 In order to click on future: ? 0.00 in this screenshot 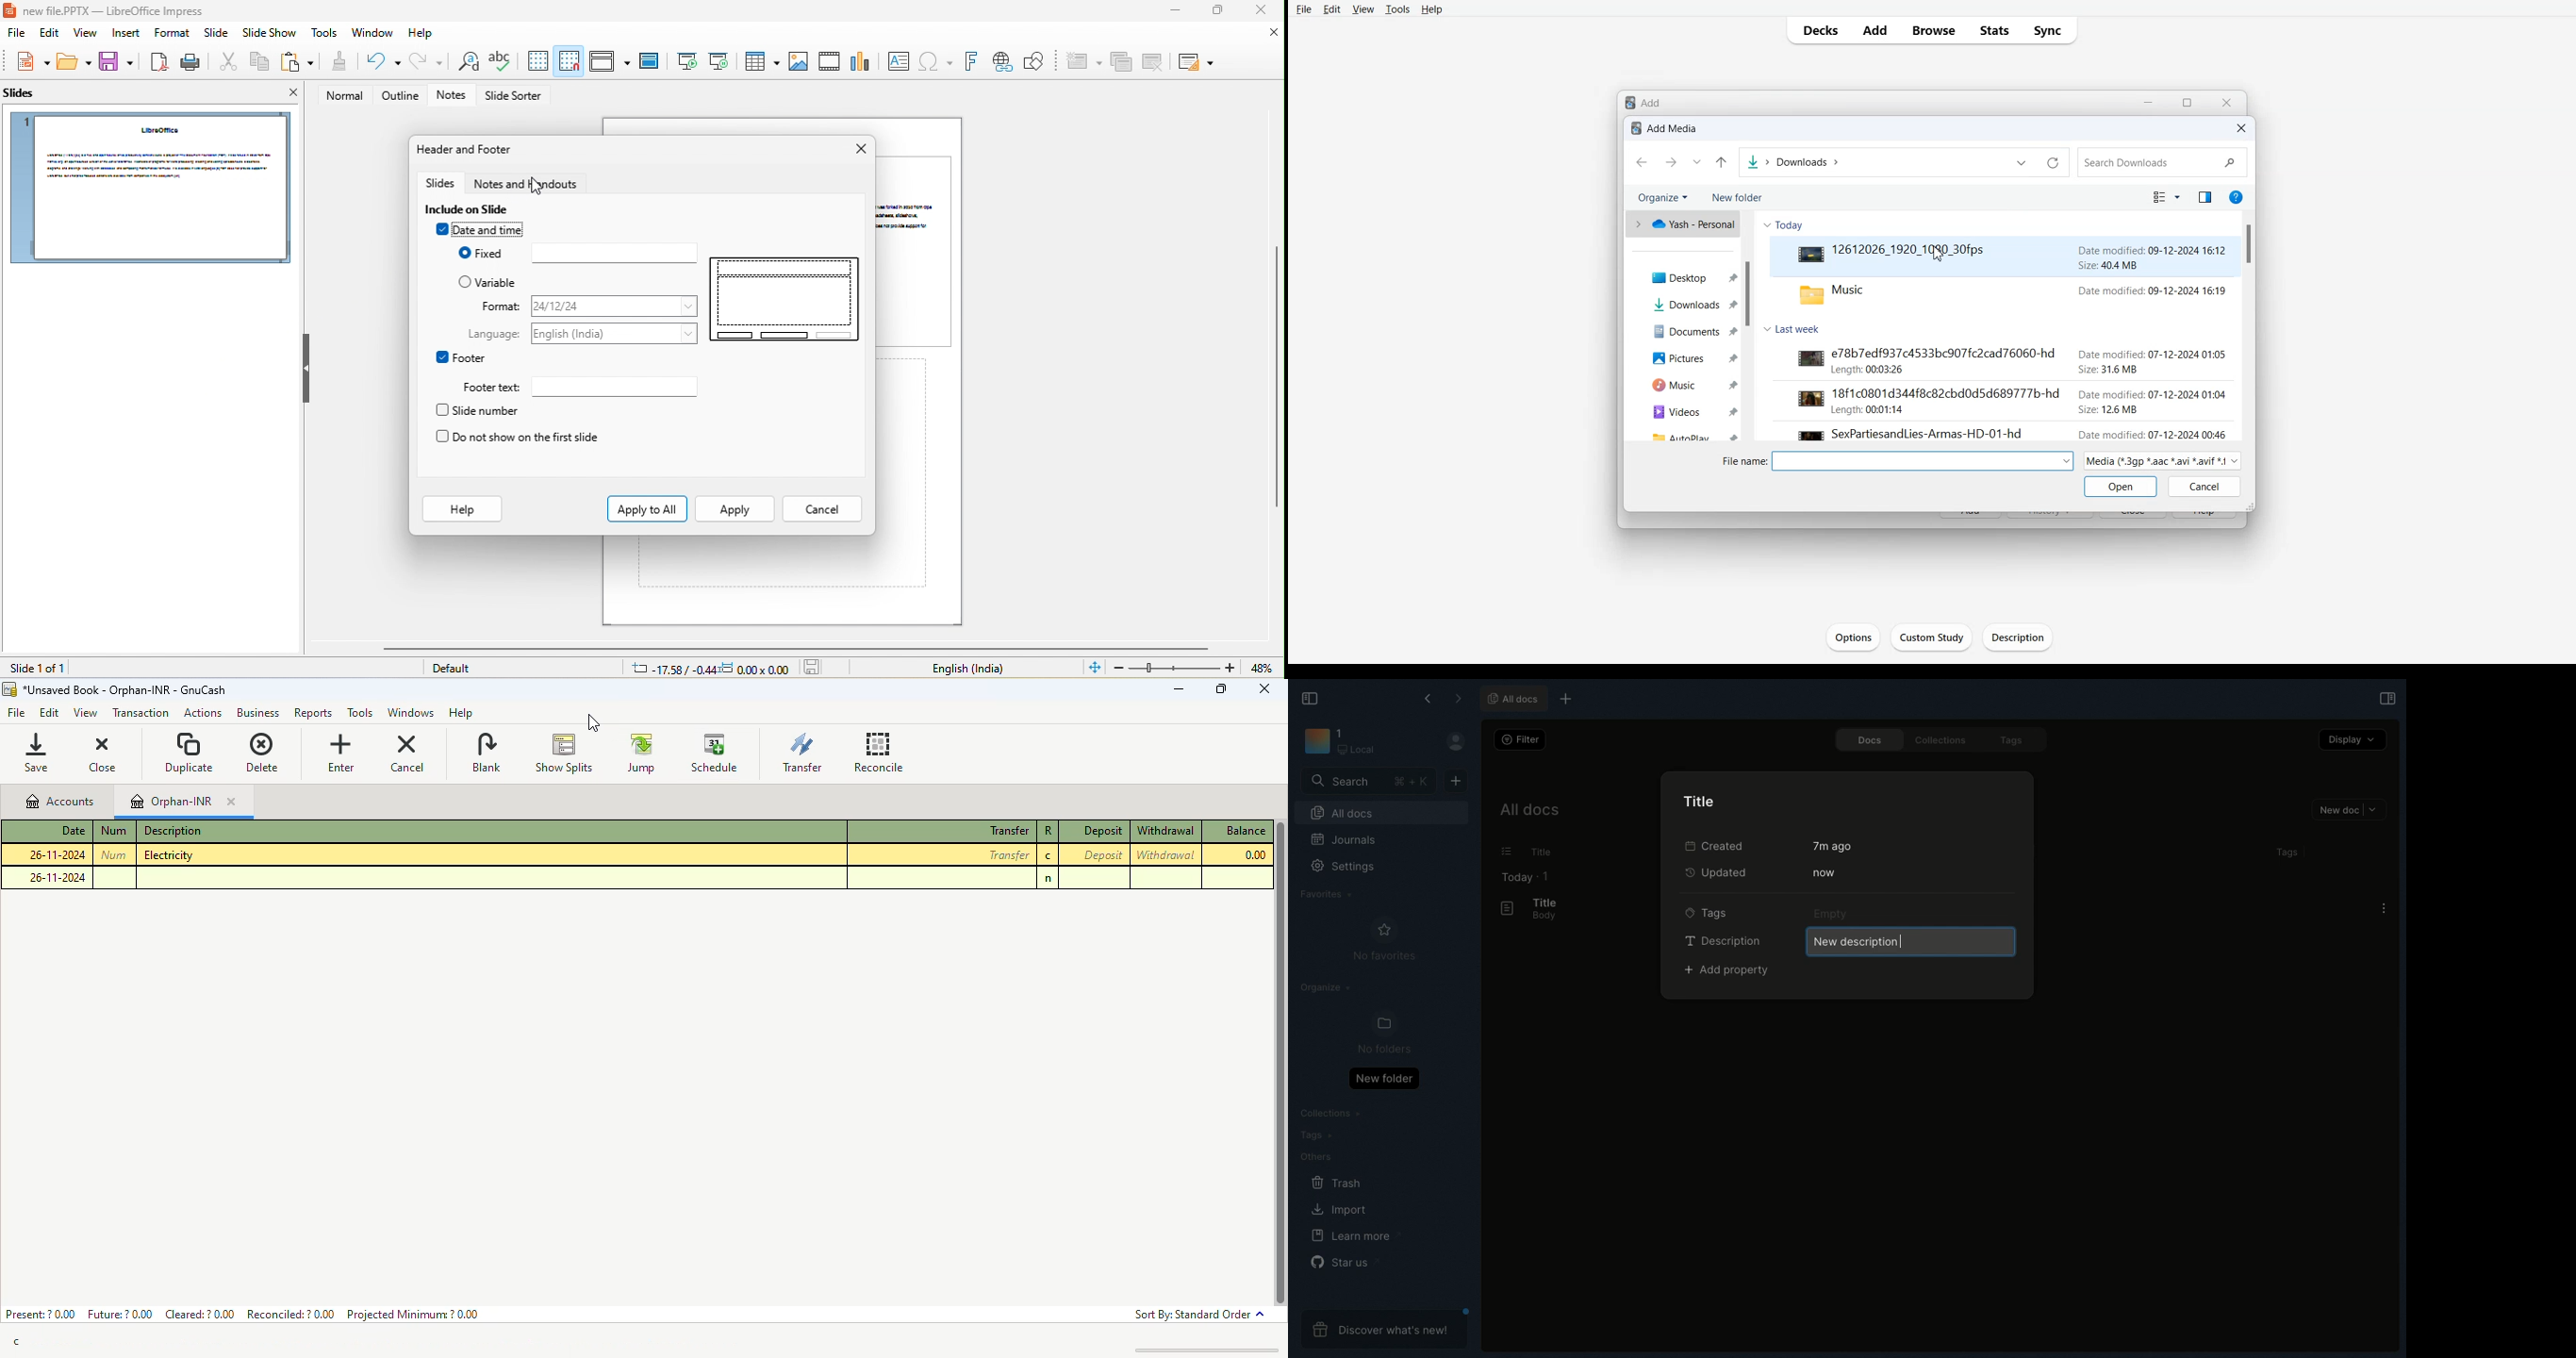, I will do `click(121, 1314)`.